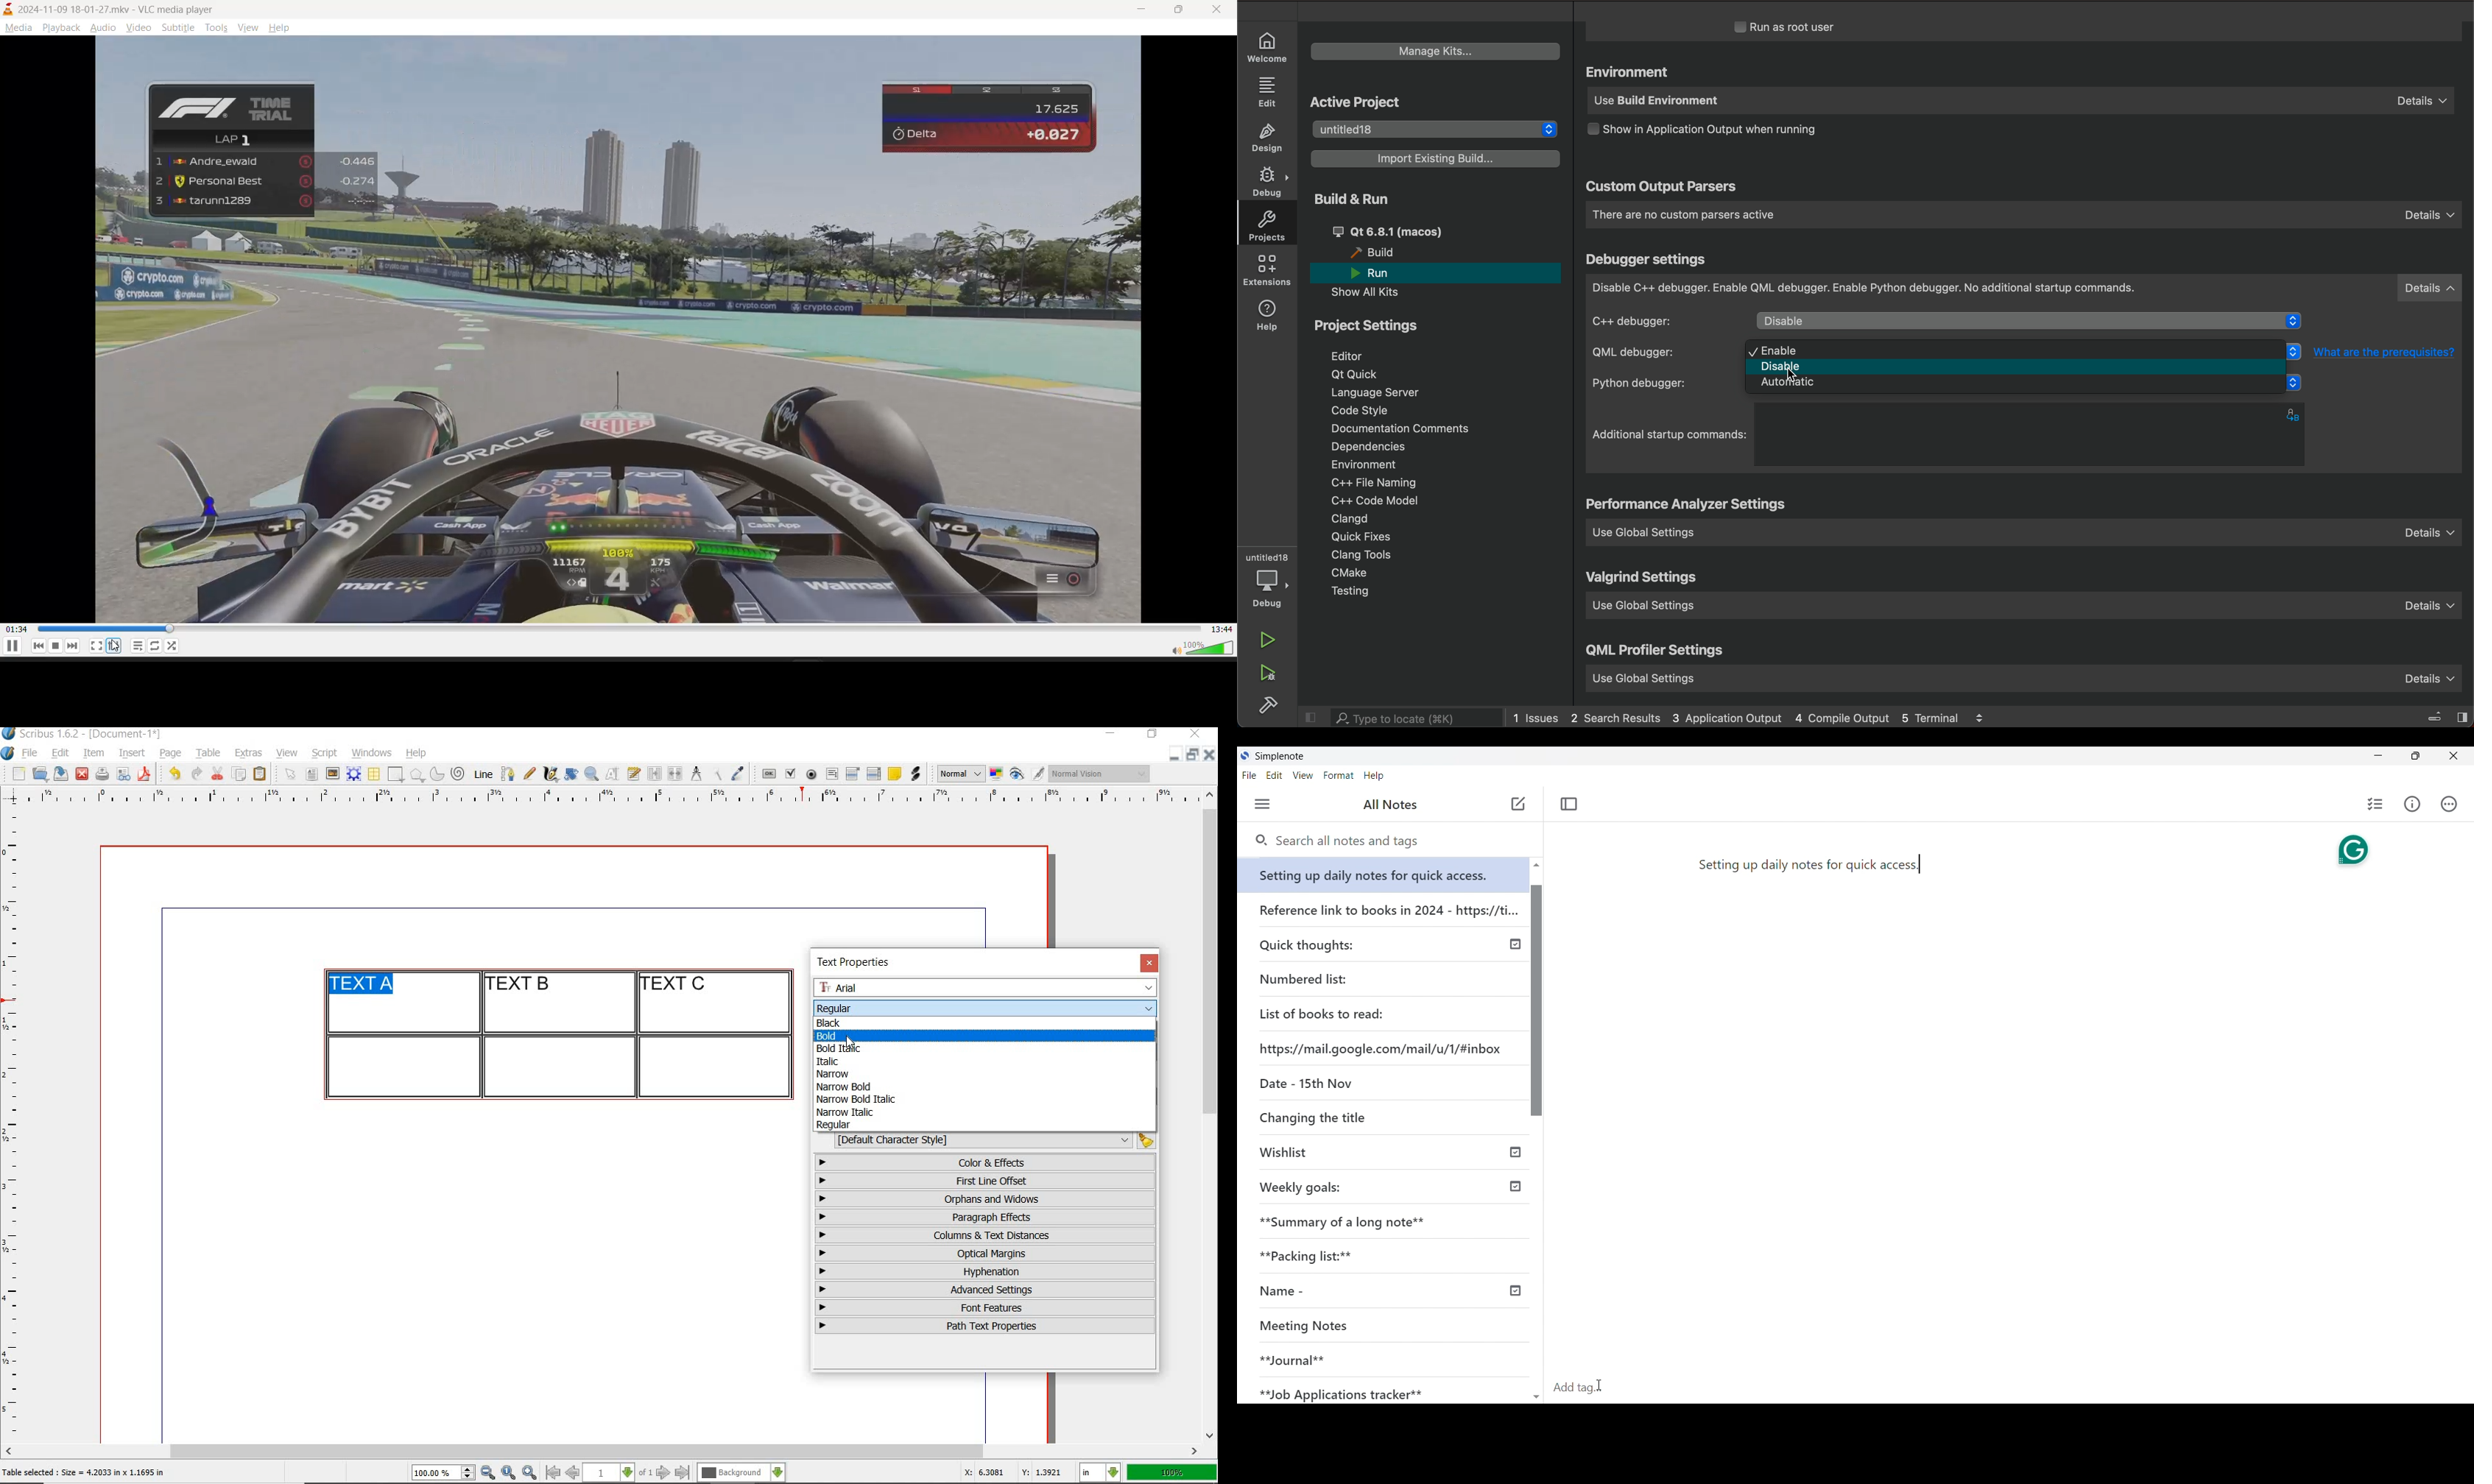 The width and height of the screenshot is (2492, 1484). What do you see at coordinates (854, 1098) in the screenshot?
I see `narrow bold italic` at bounding box center [854, 1098].